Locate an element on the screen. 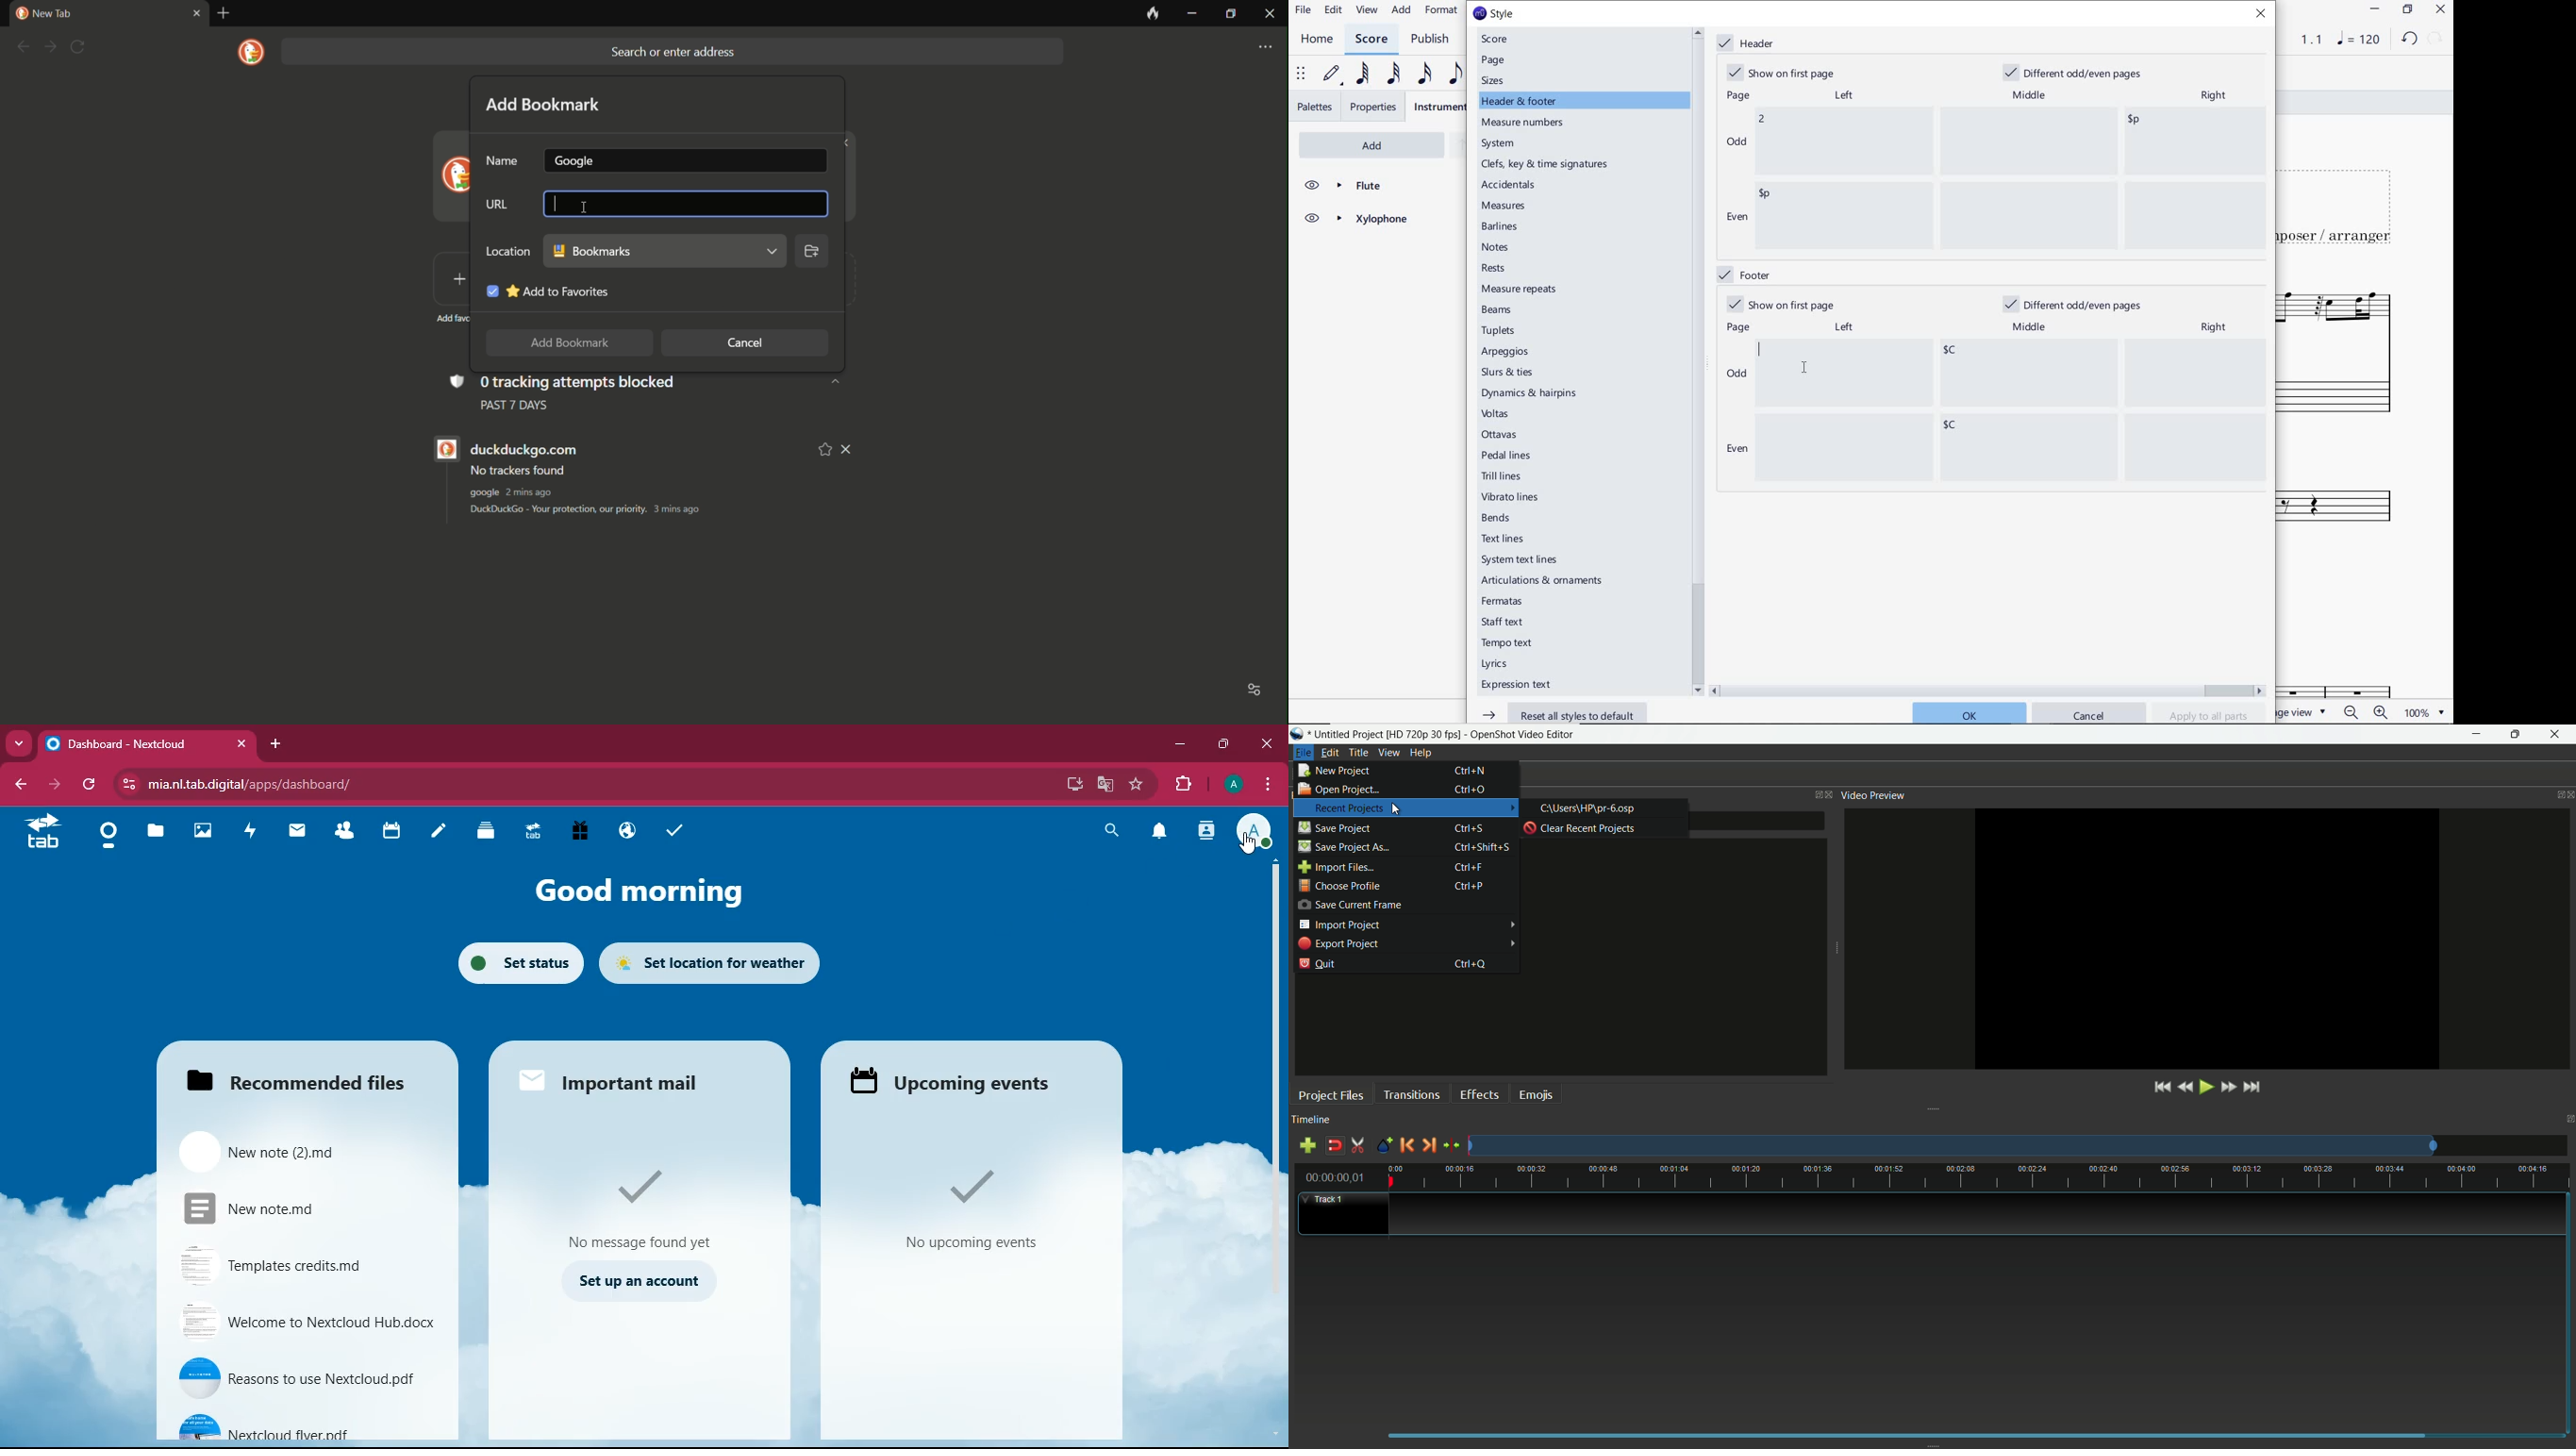  HOME is located at coordinates (1317, 40).